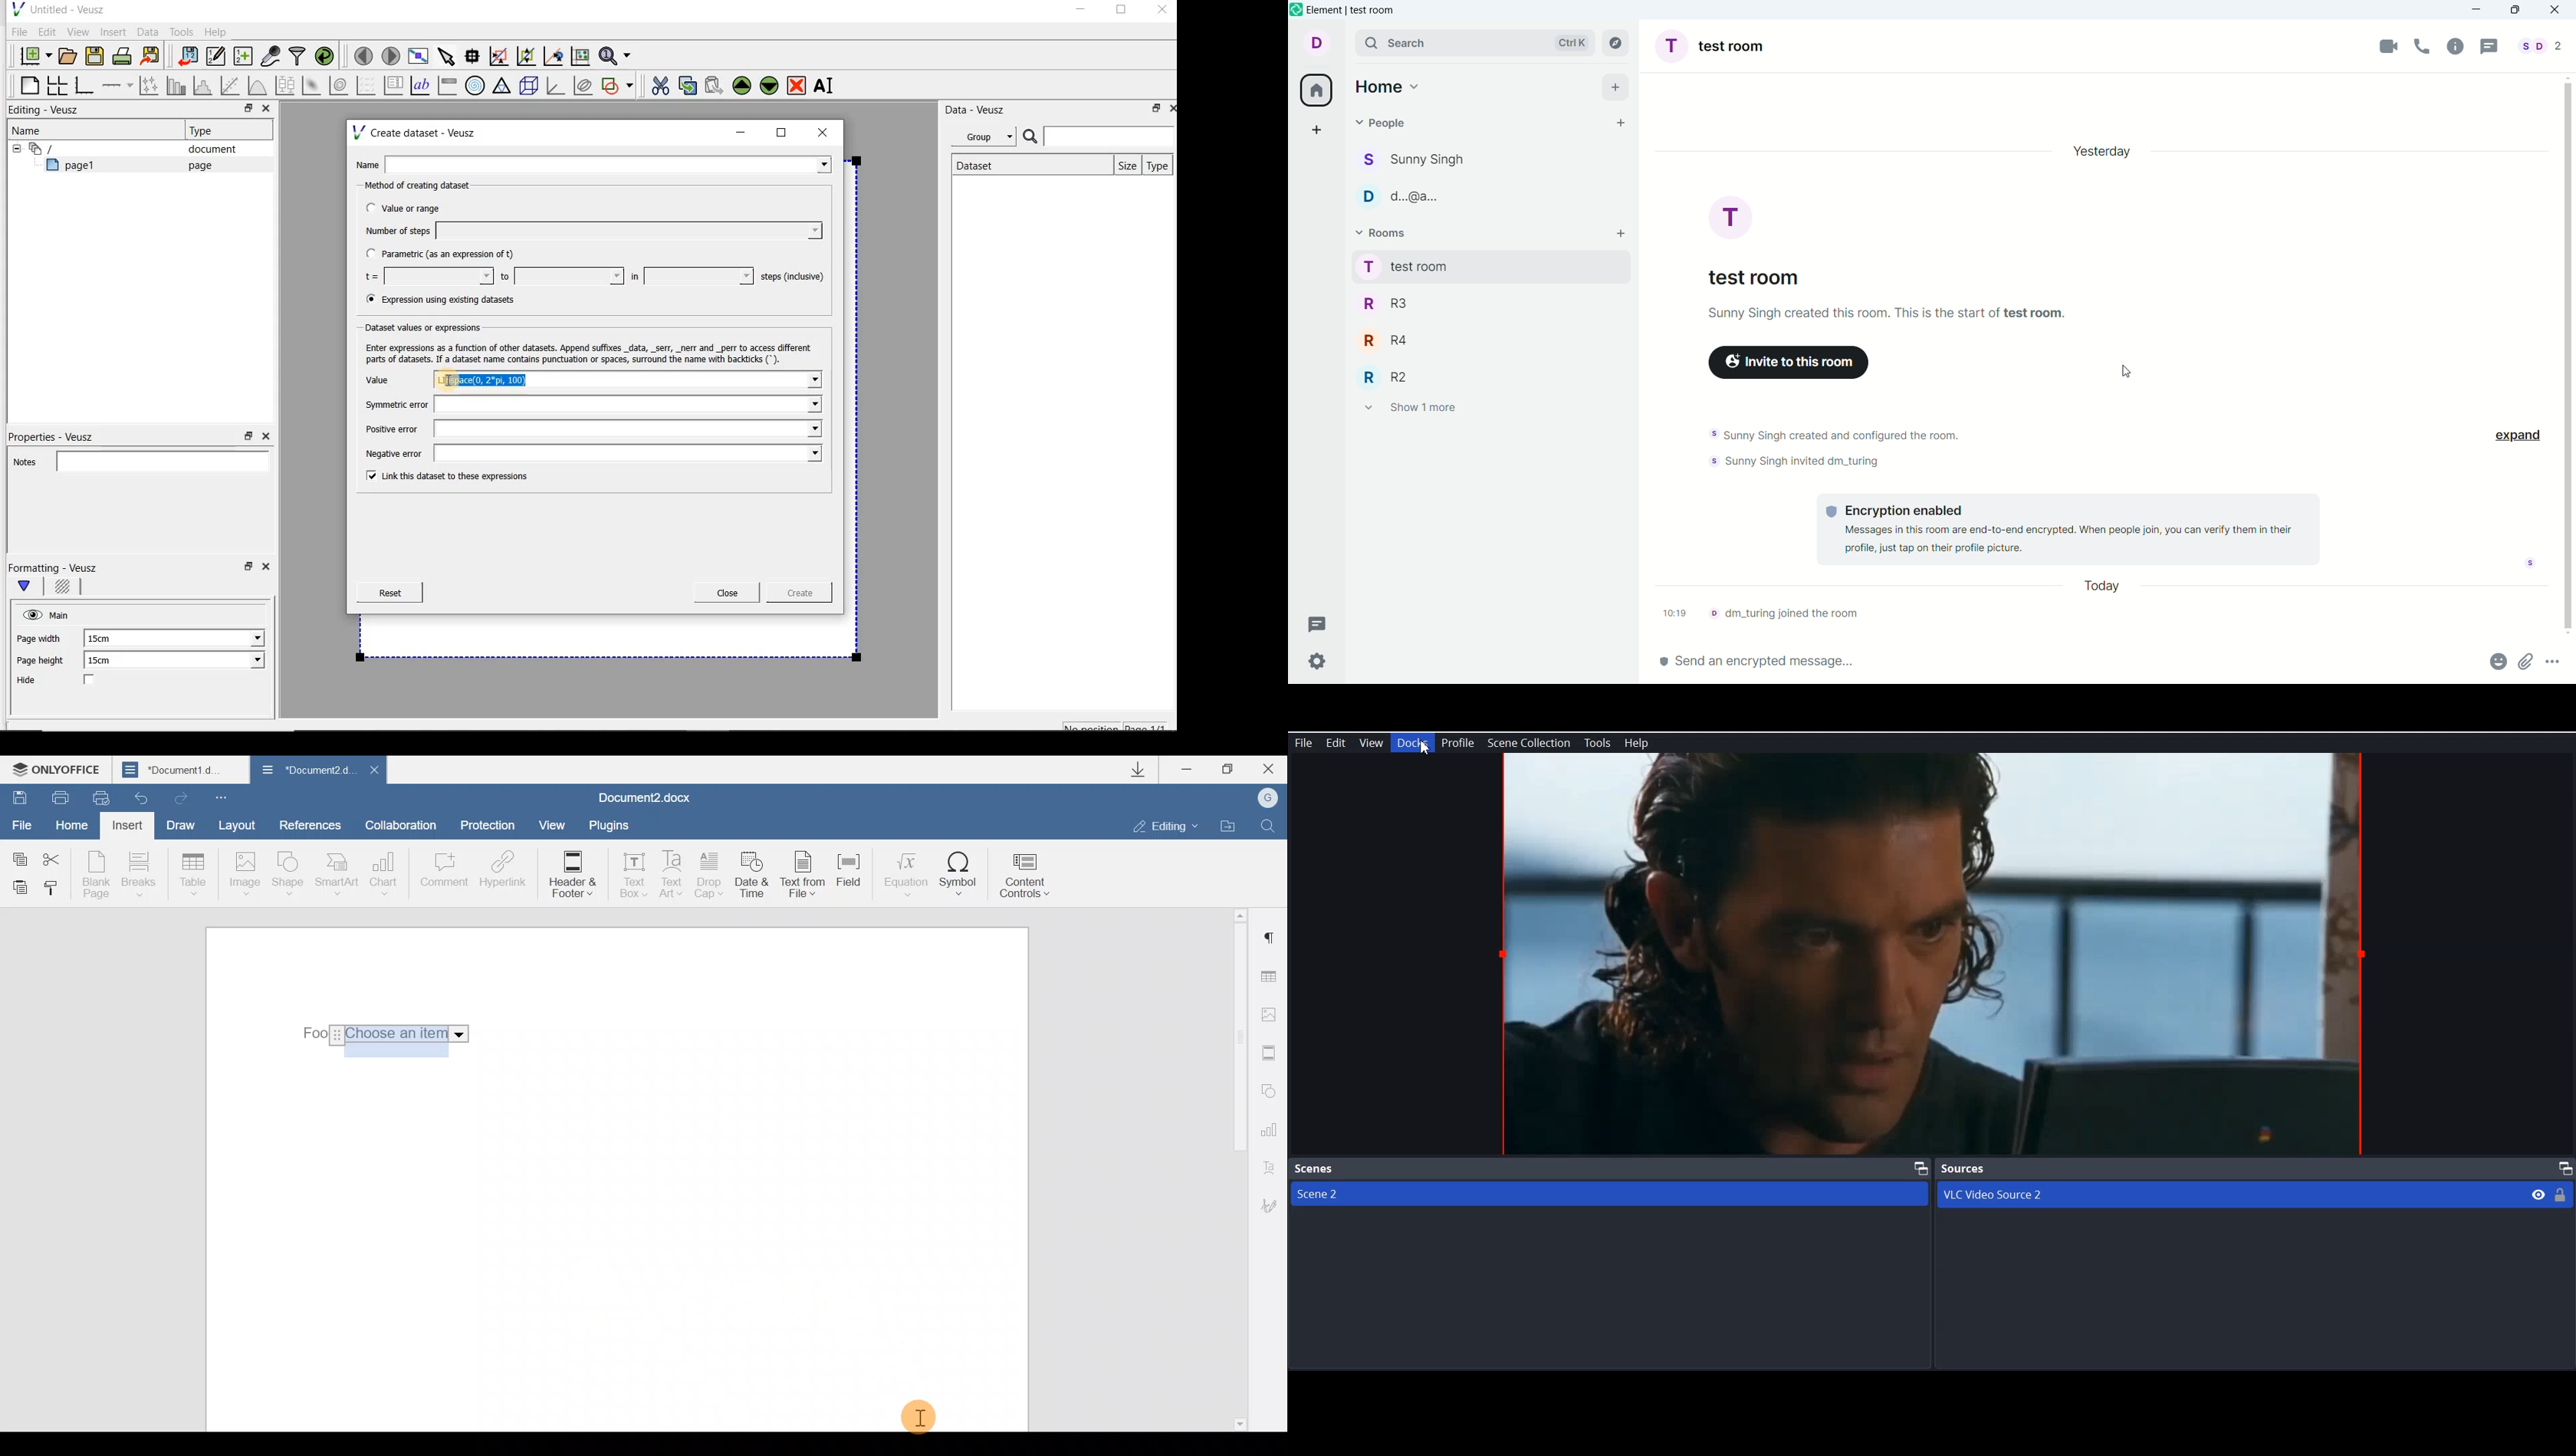 Image resolution: width=2576 pixels, height=1456 pixels. What do you see at coordinates (553, 824) in the screenshot?
I see `View` at bounding box center [553, 824].